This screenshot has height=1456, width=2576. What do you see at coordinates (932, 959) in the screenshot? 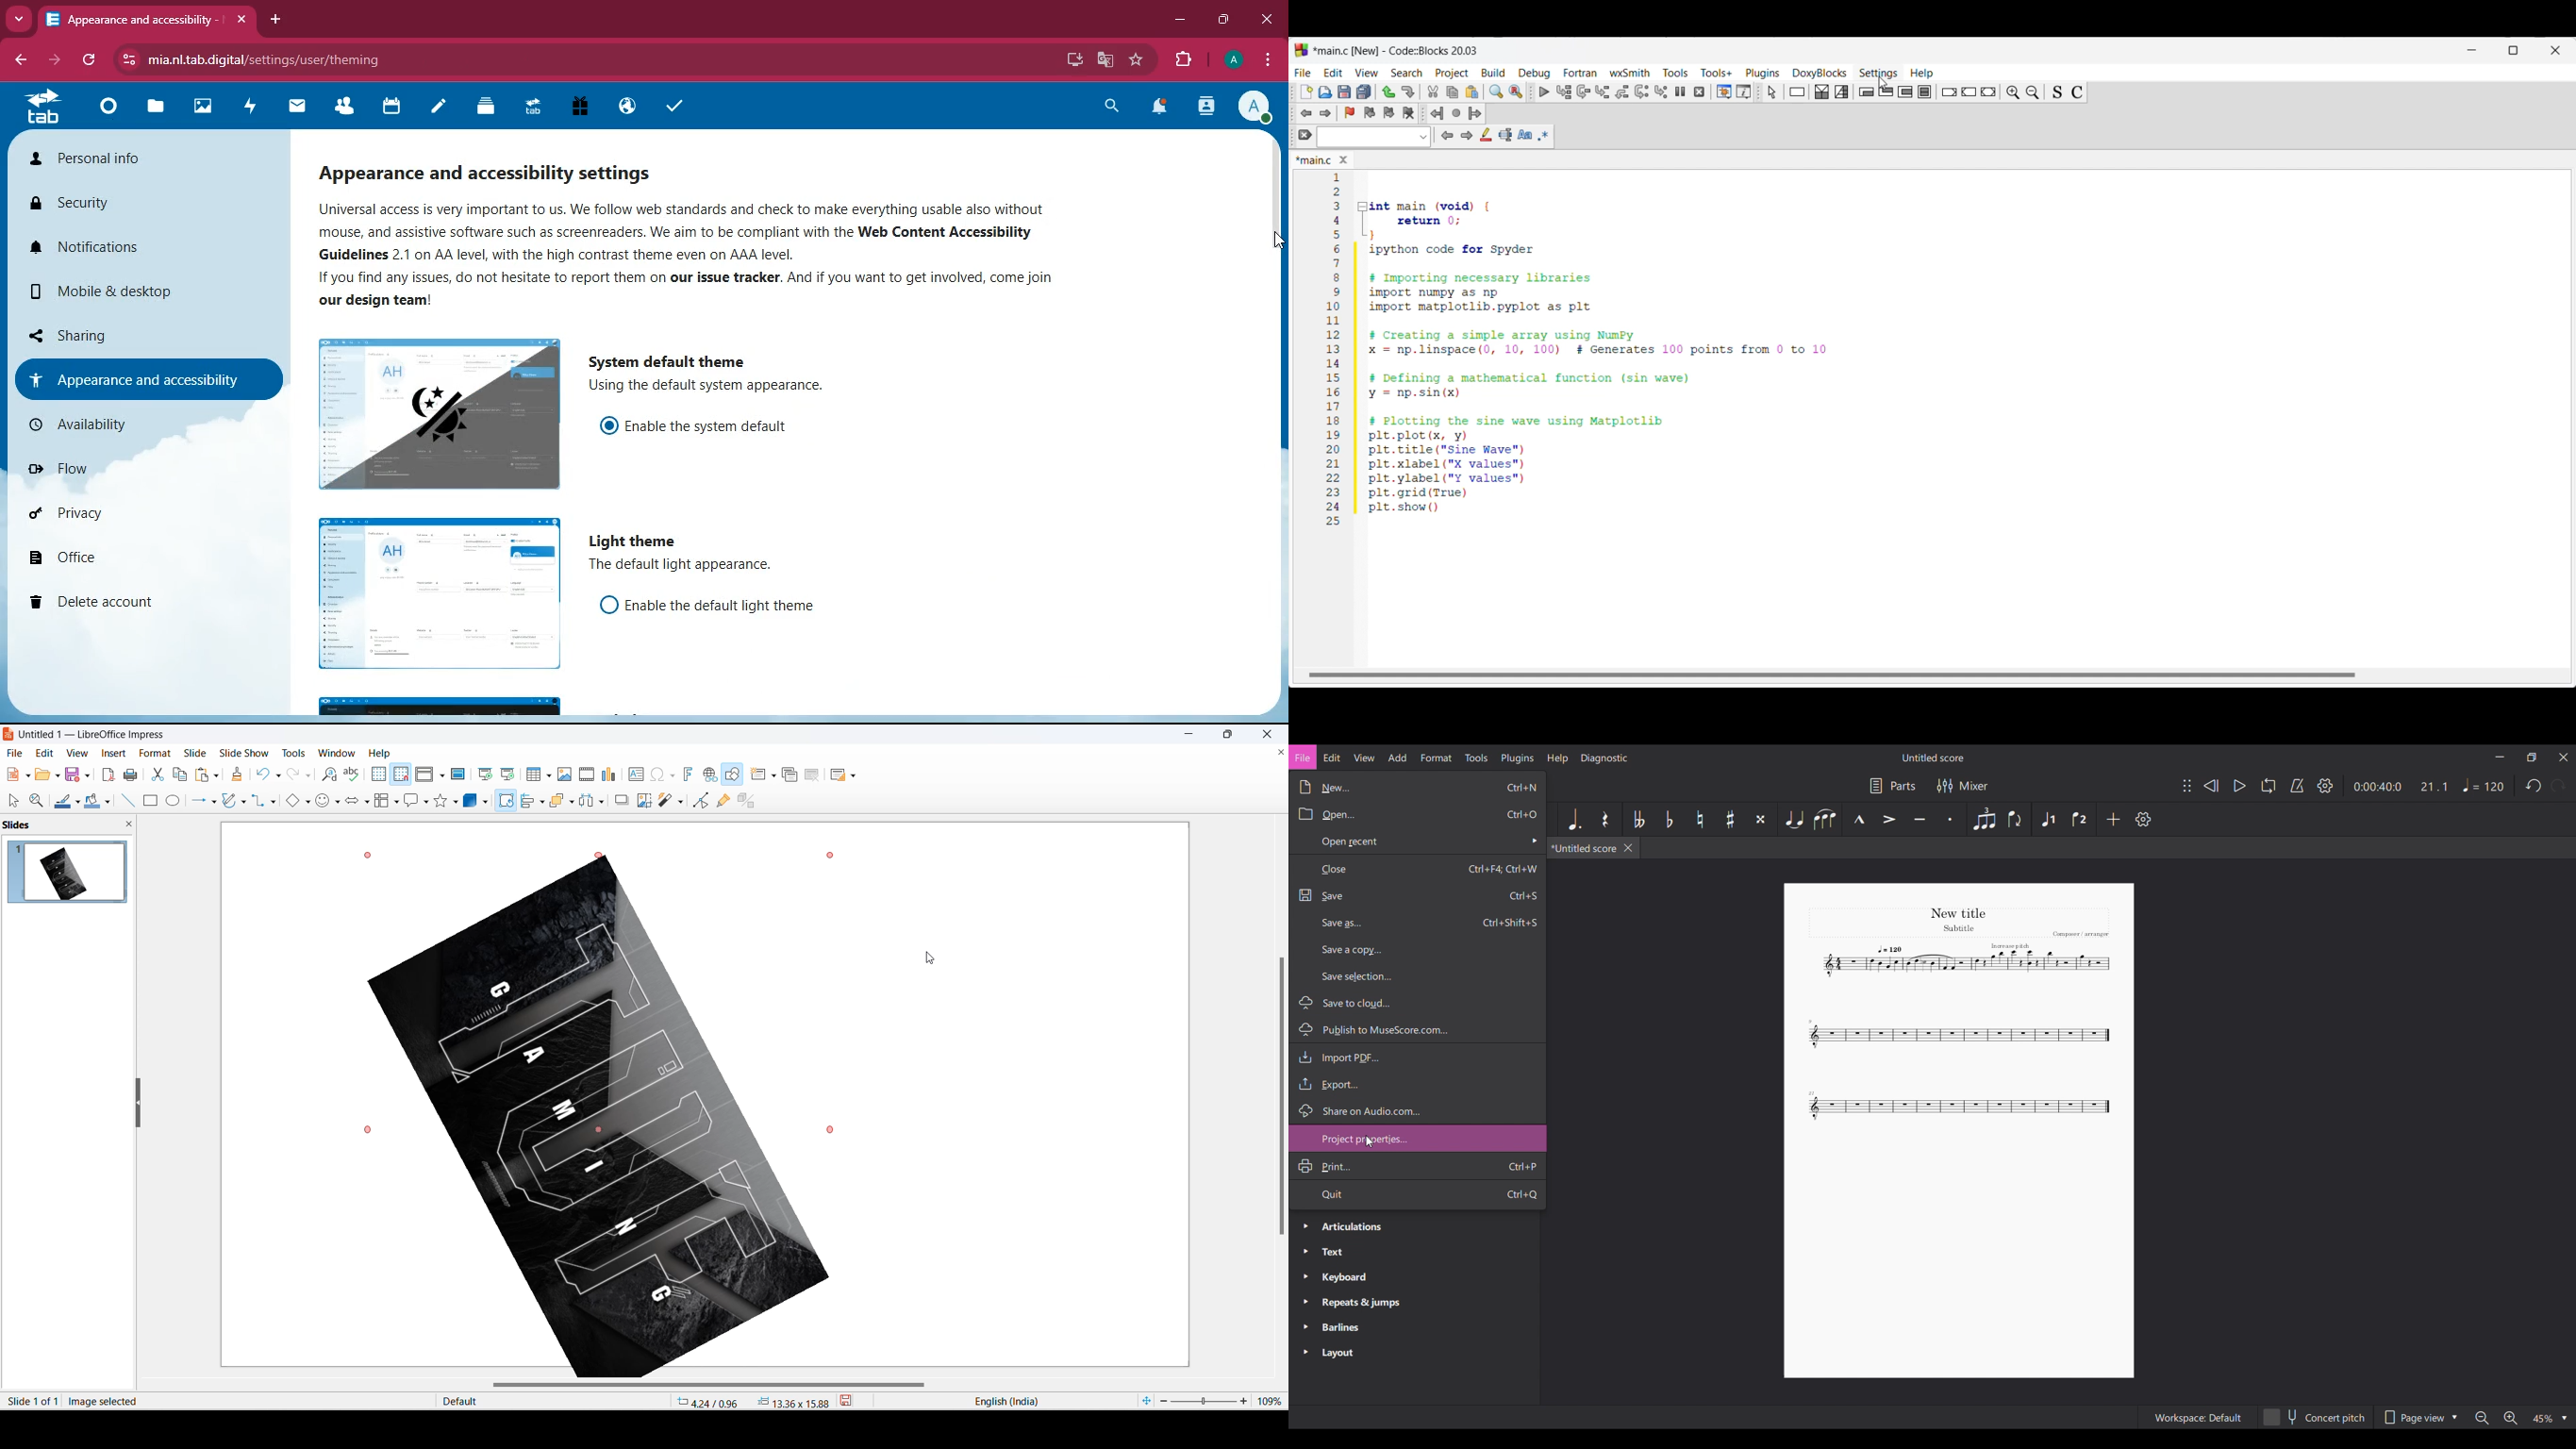
I see `cursor` at bounding box center [932, 959].